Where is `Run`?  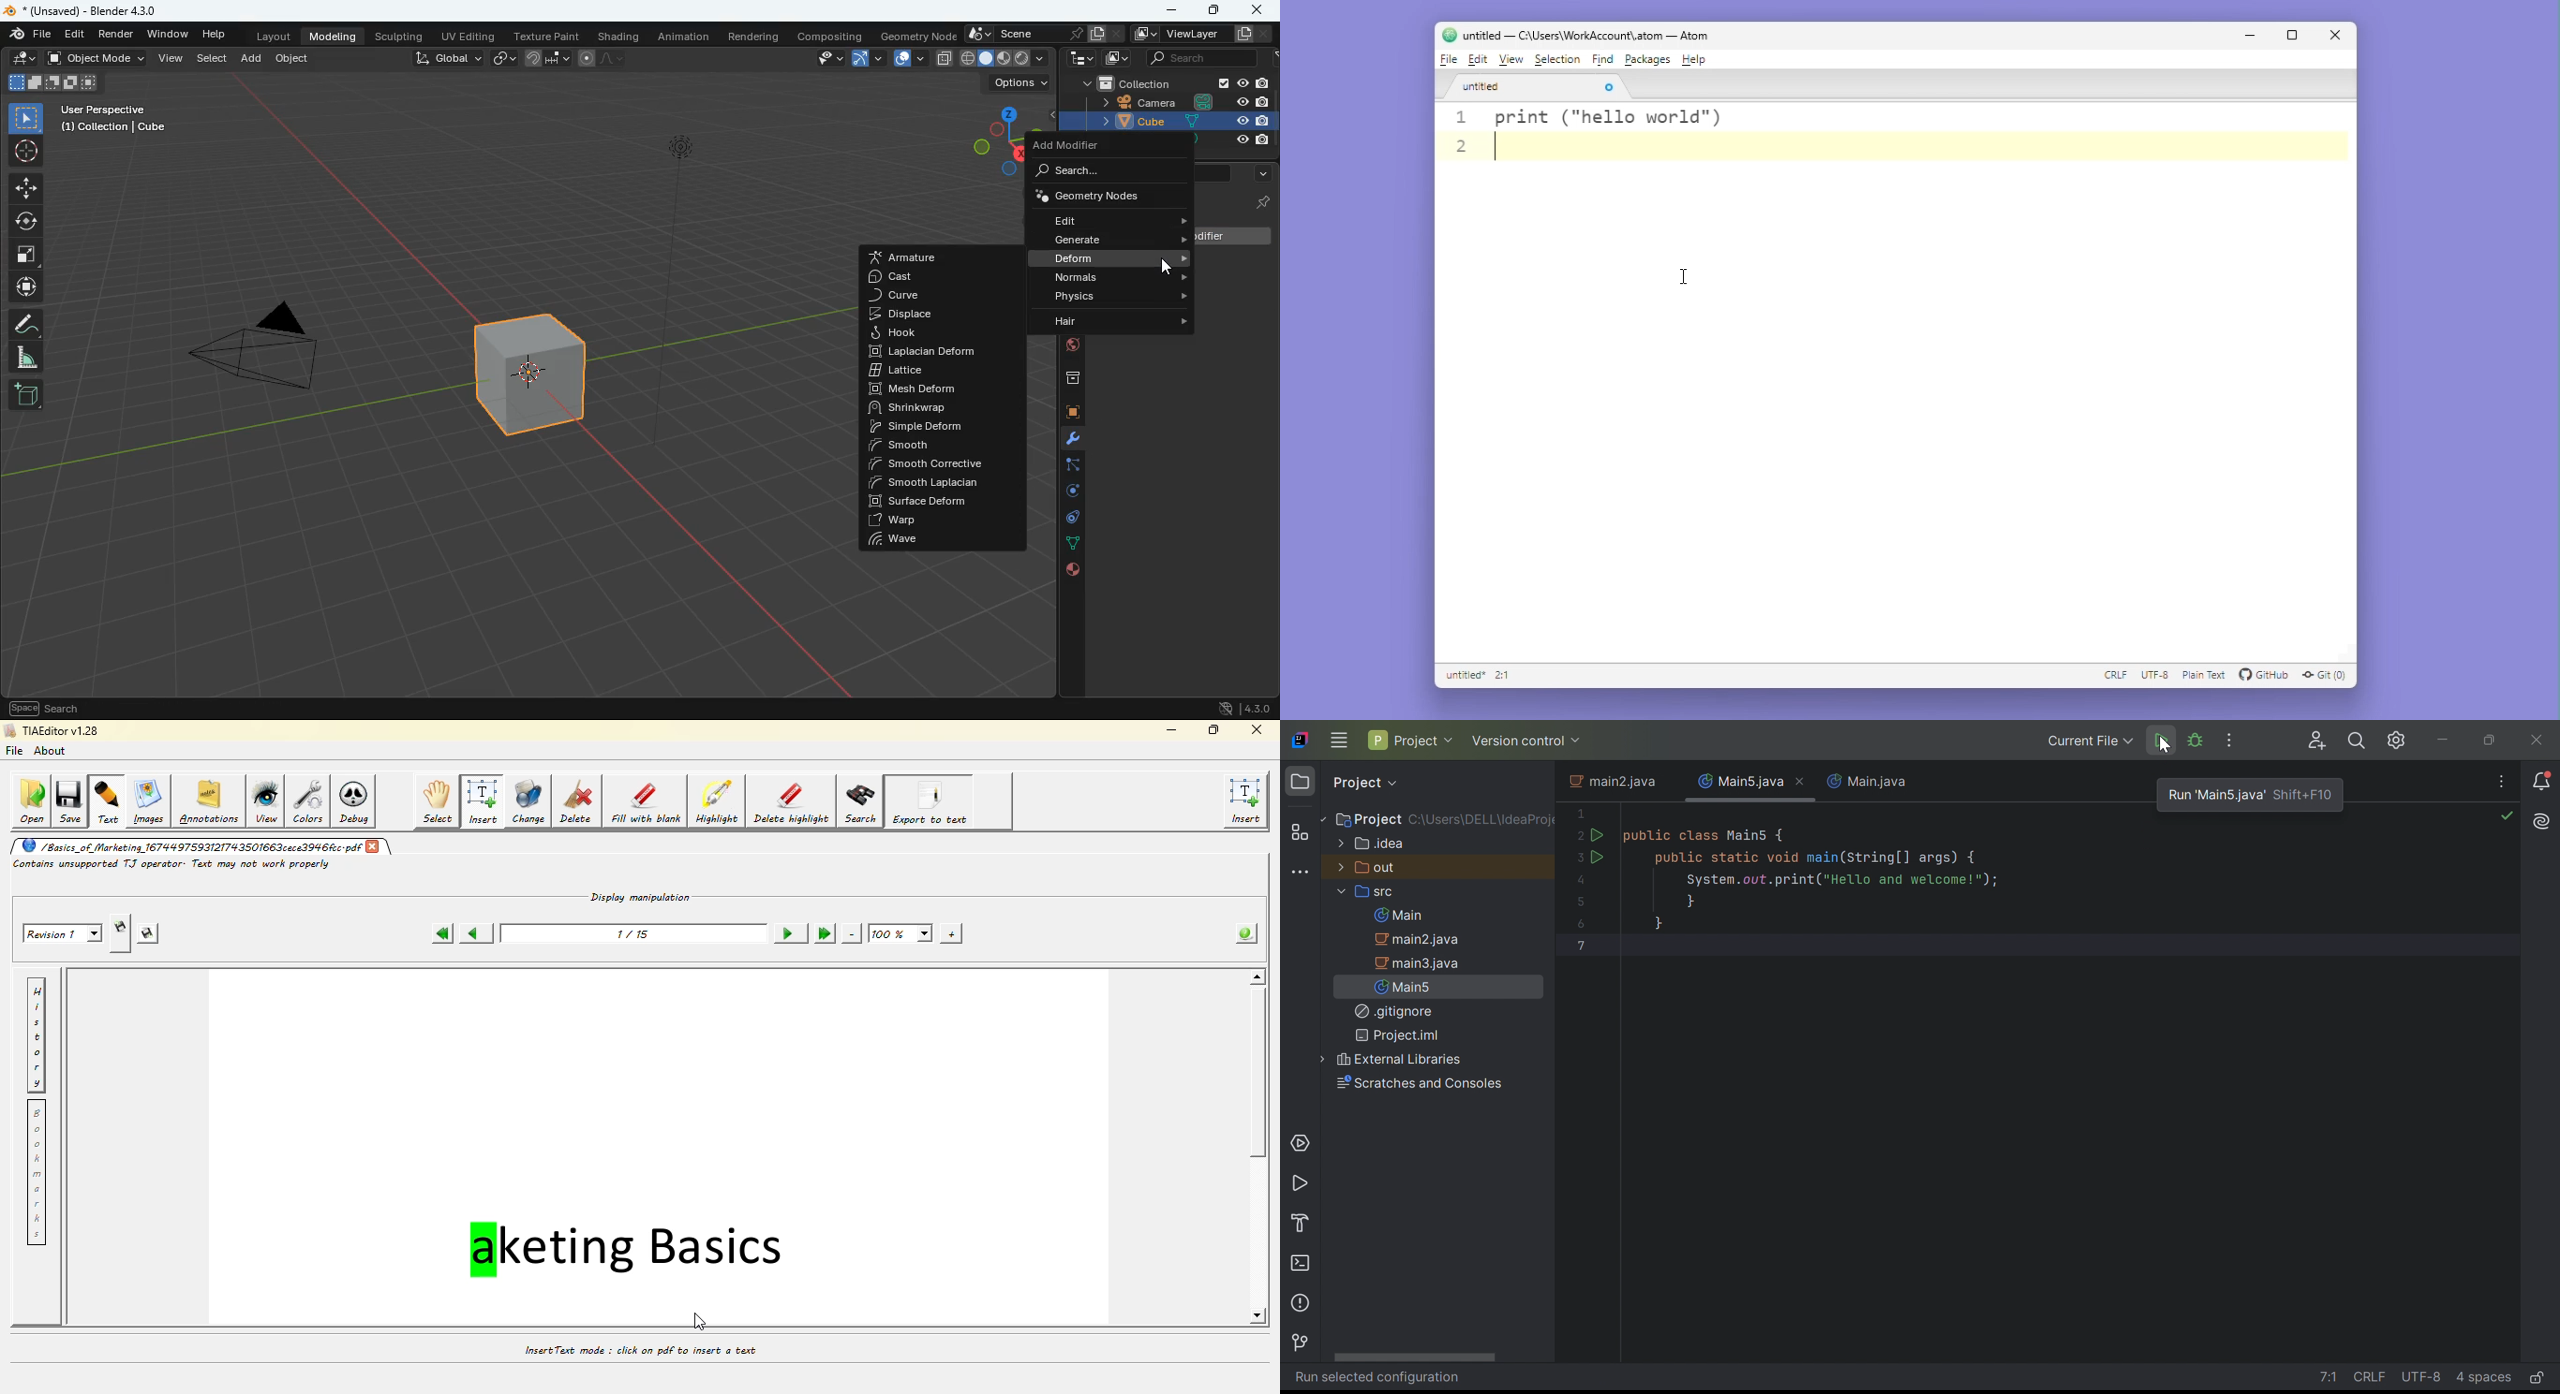 Run is located at coordinates (1599, 859).